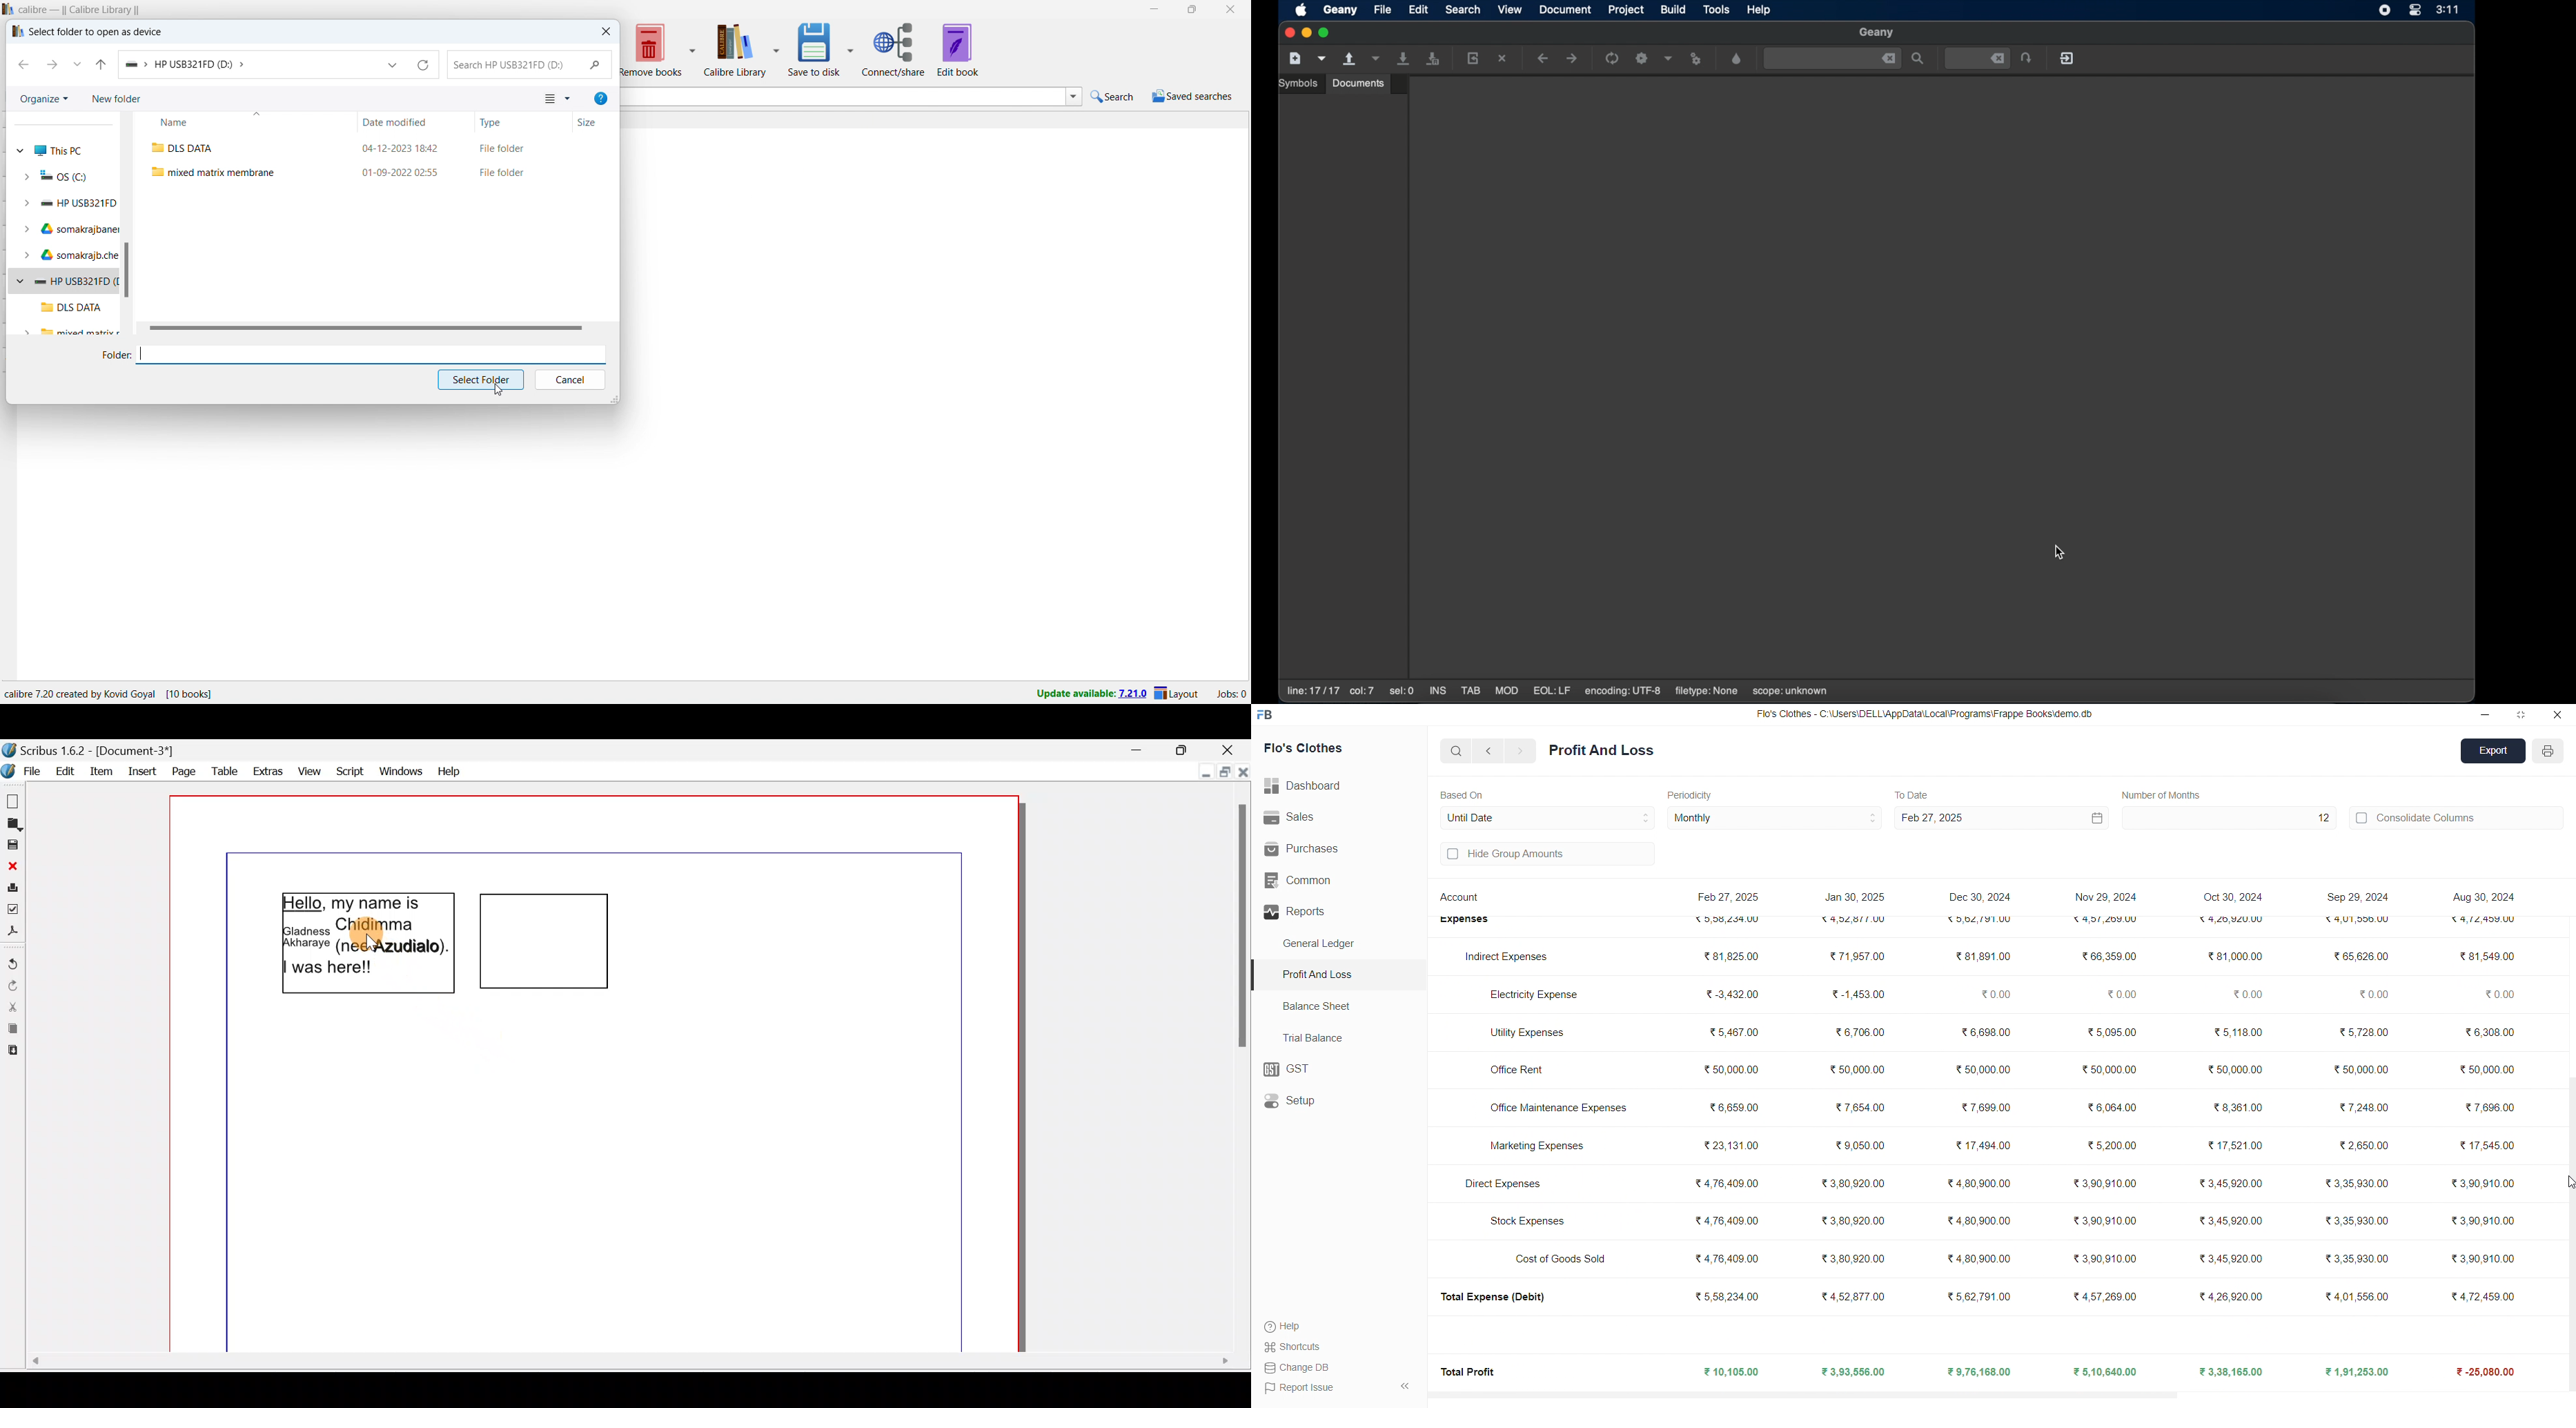 The image size is (2576, 1428). What do you see at coordinates (1535, 1148) in the screenshot?
I see `Marketing Expenses` at bounding box center [1535, 1148].